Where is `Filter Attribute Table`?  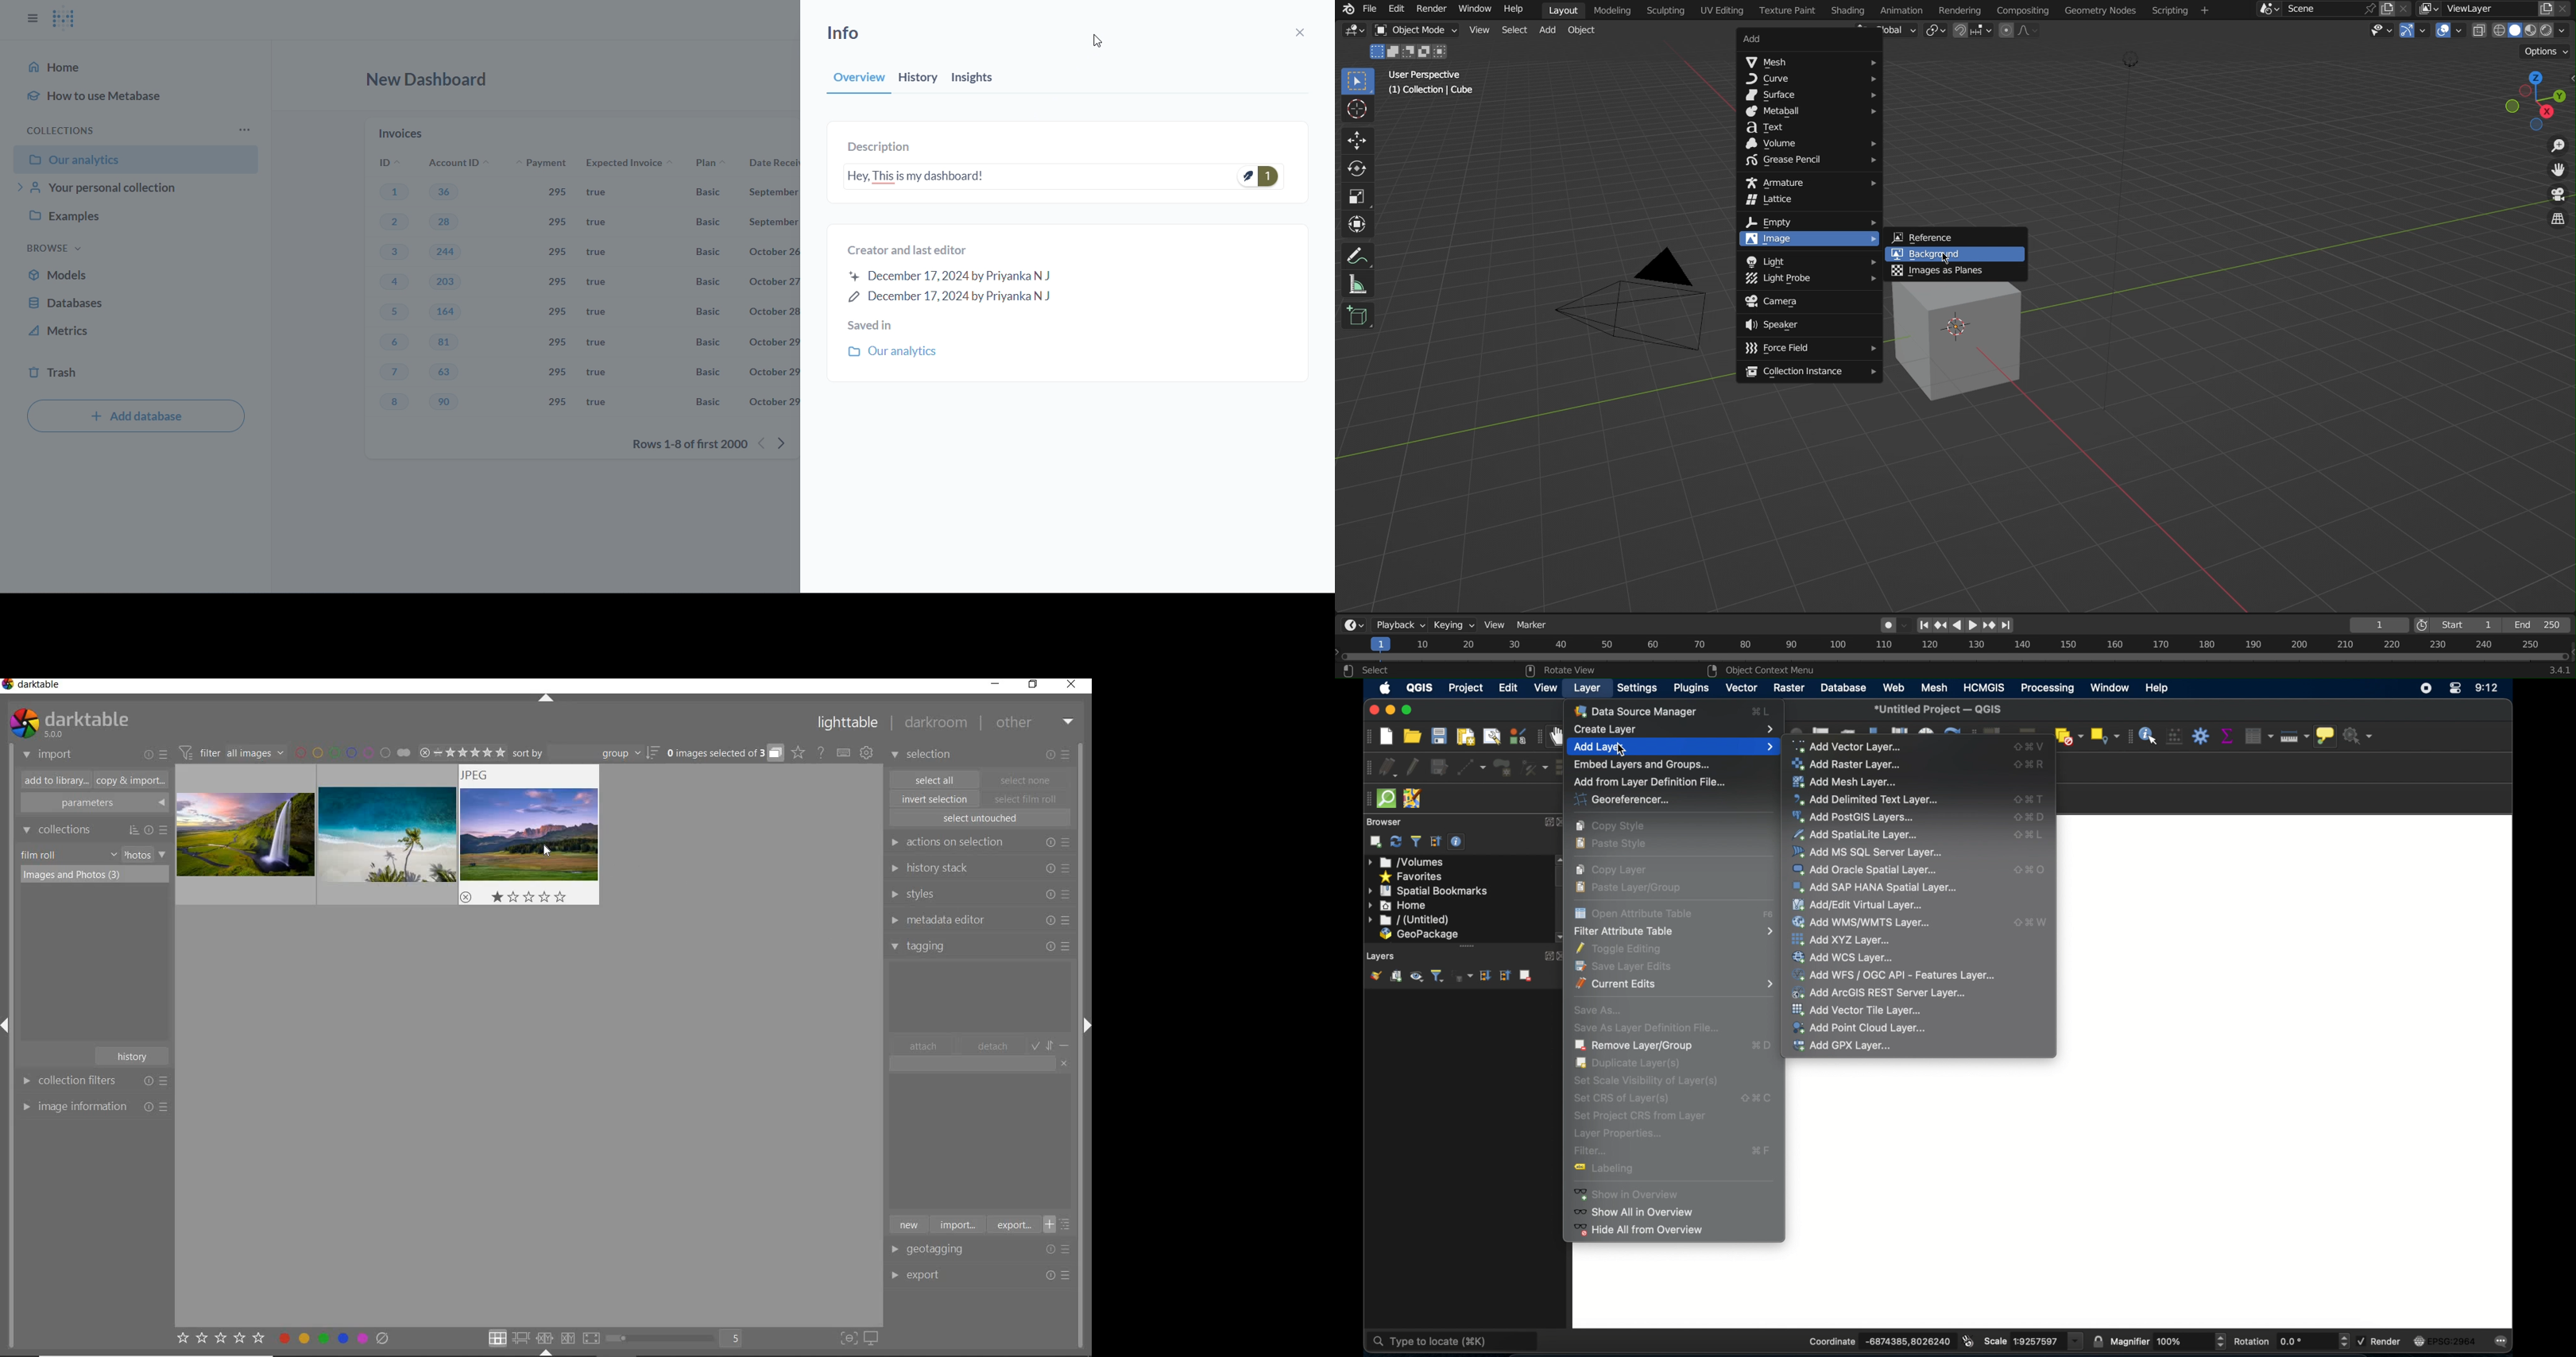 Filter Attribute Table is located at coordinates (1674, 932).